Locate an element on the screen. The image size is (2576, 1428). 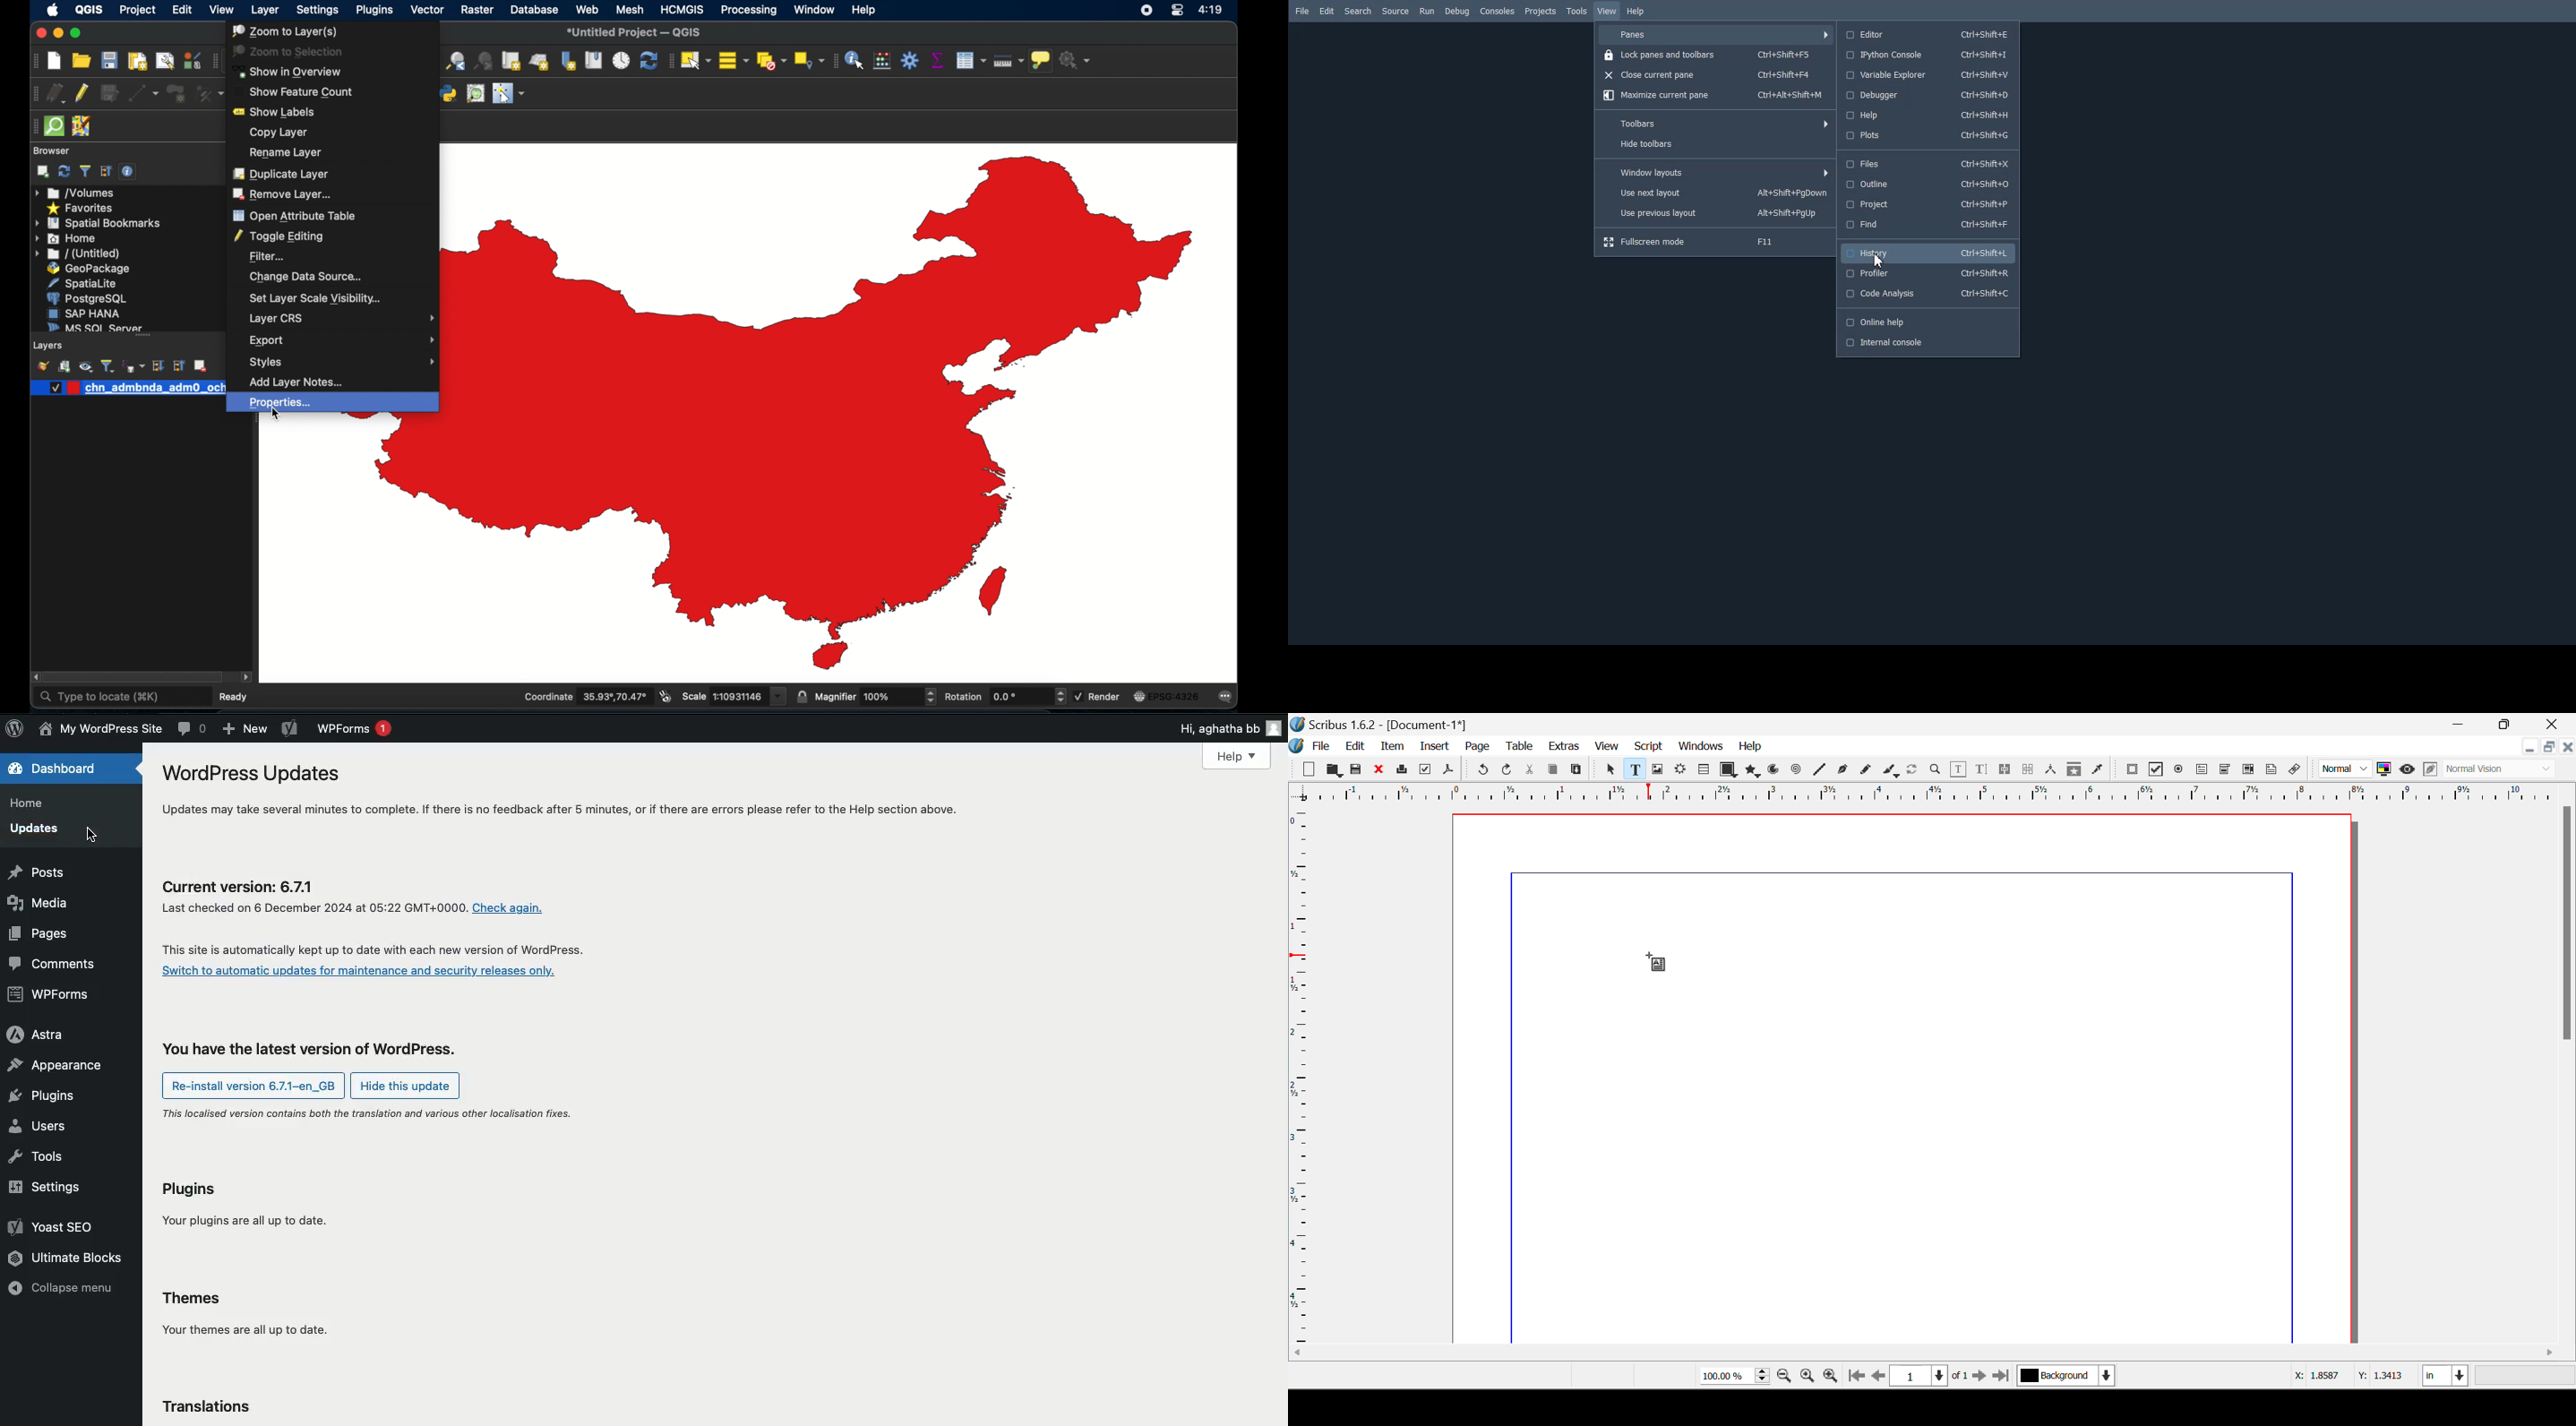
File is located at coordinates (1303, 11).